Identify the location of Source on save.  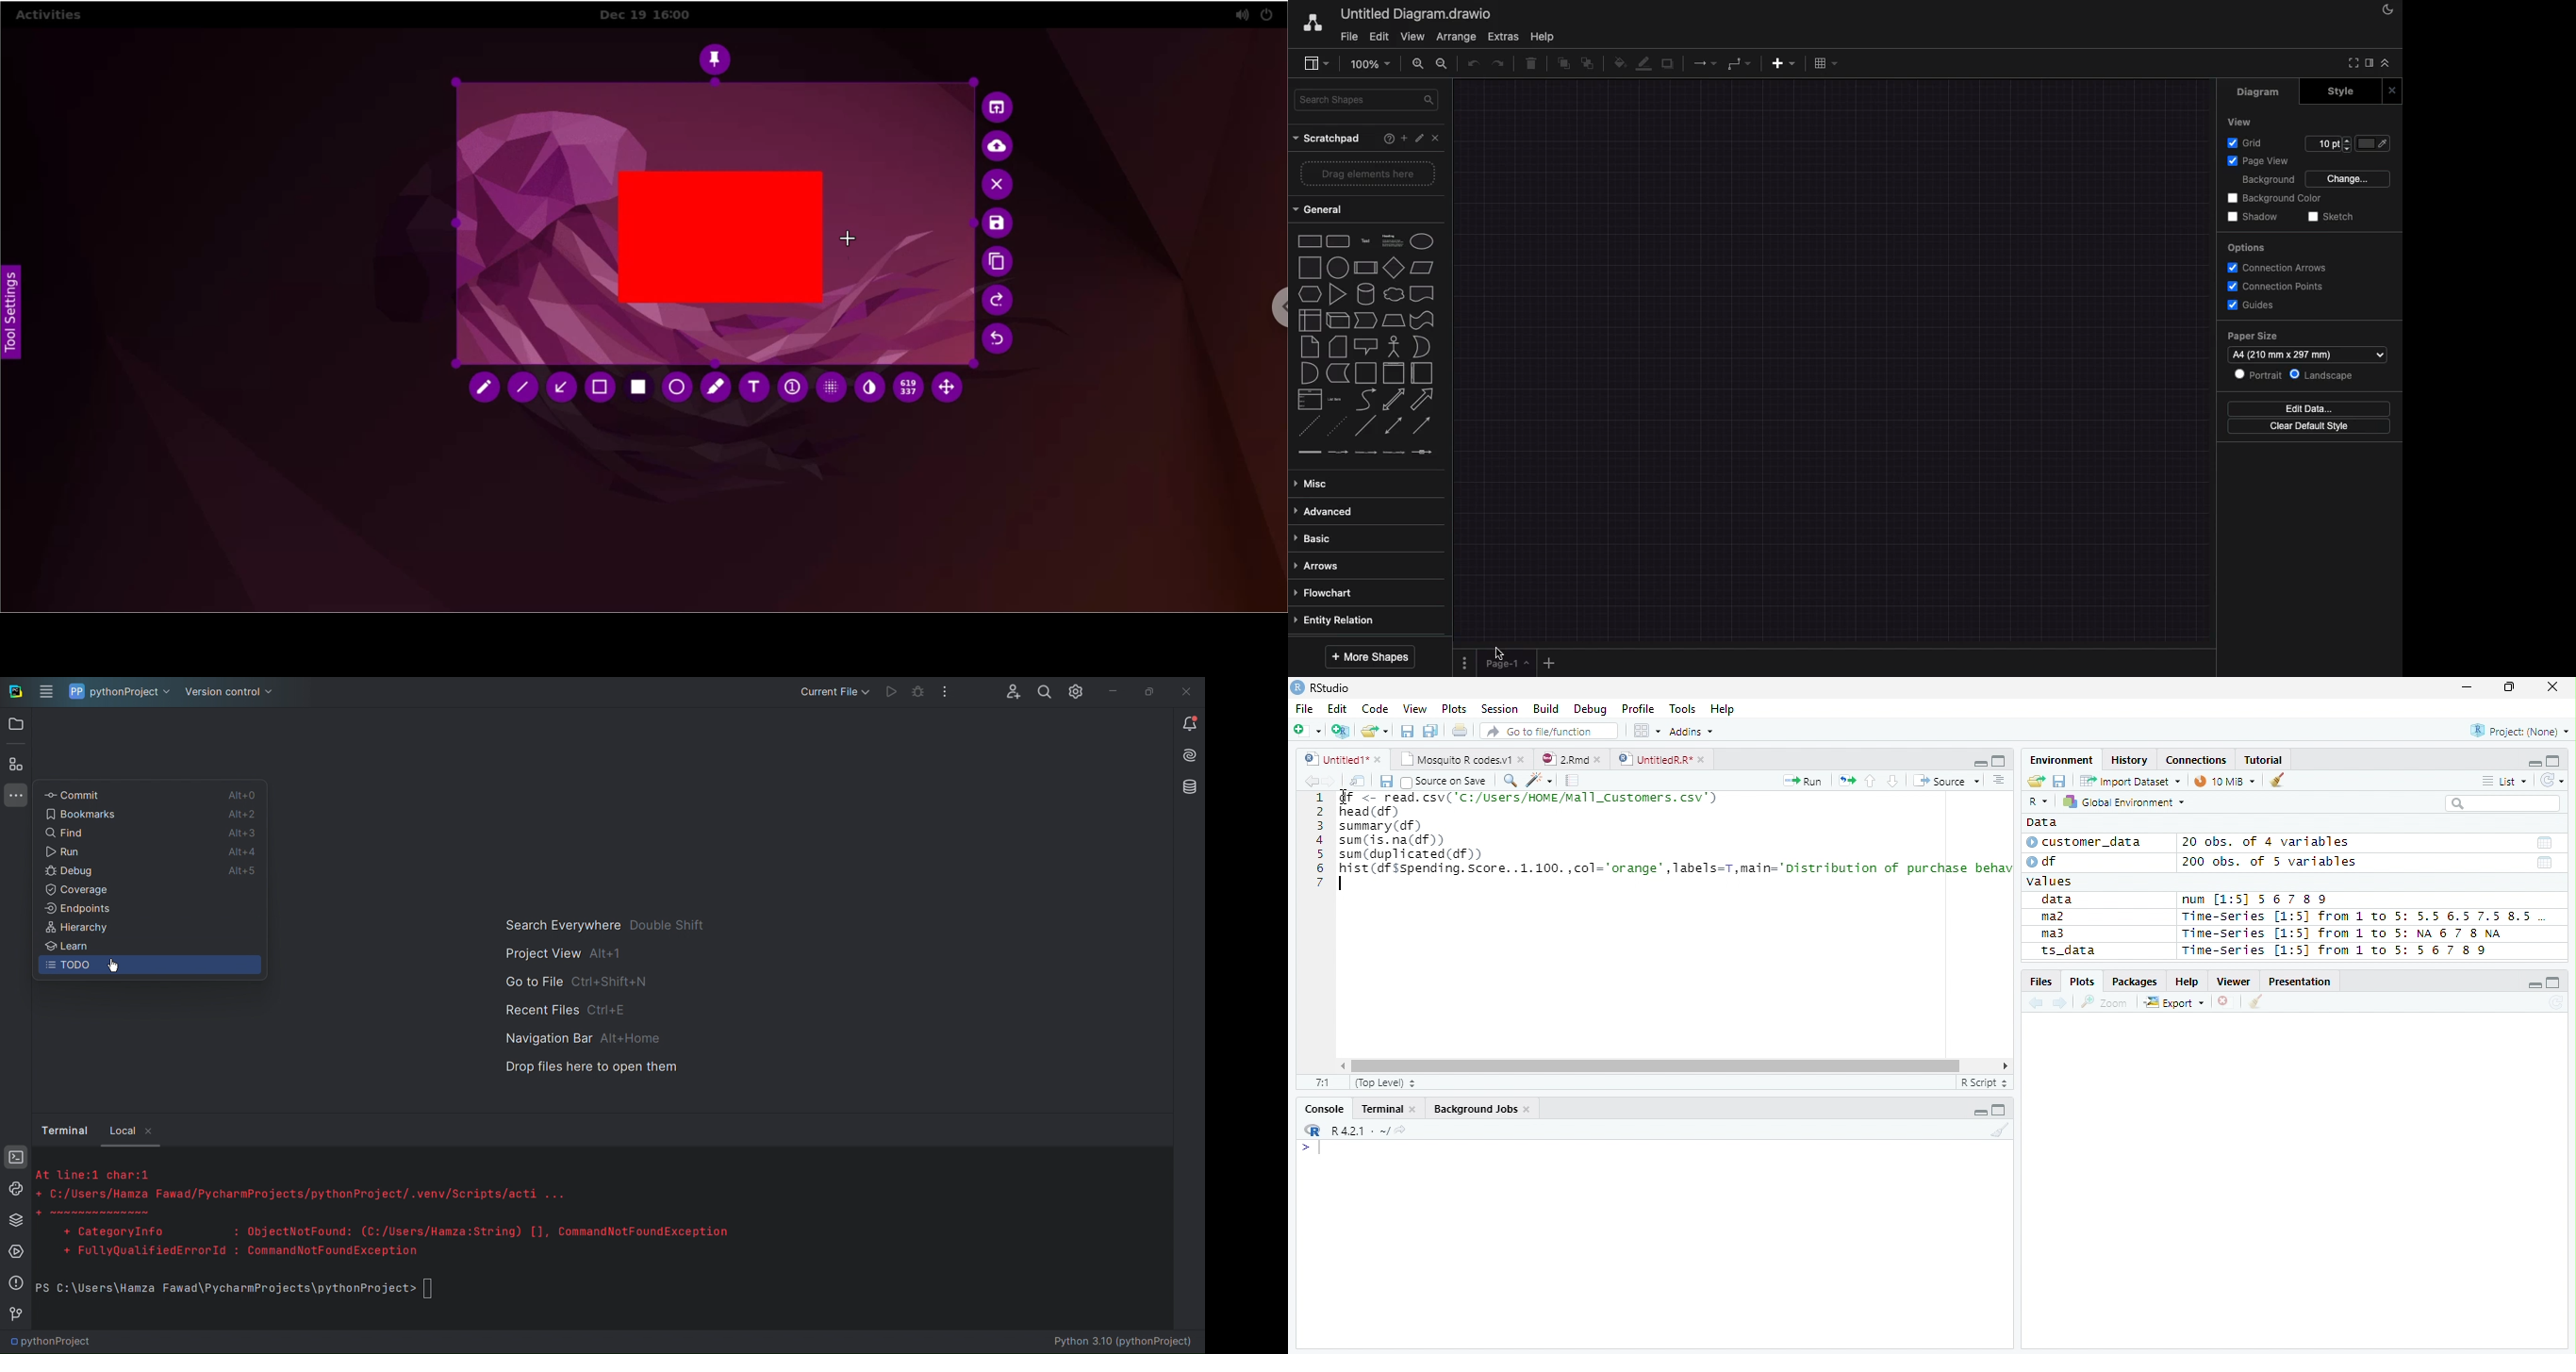
(1445, 782).